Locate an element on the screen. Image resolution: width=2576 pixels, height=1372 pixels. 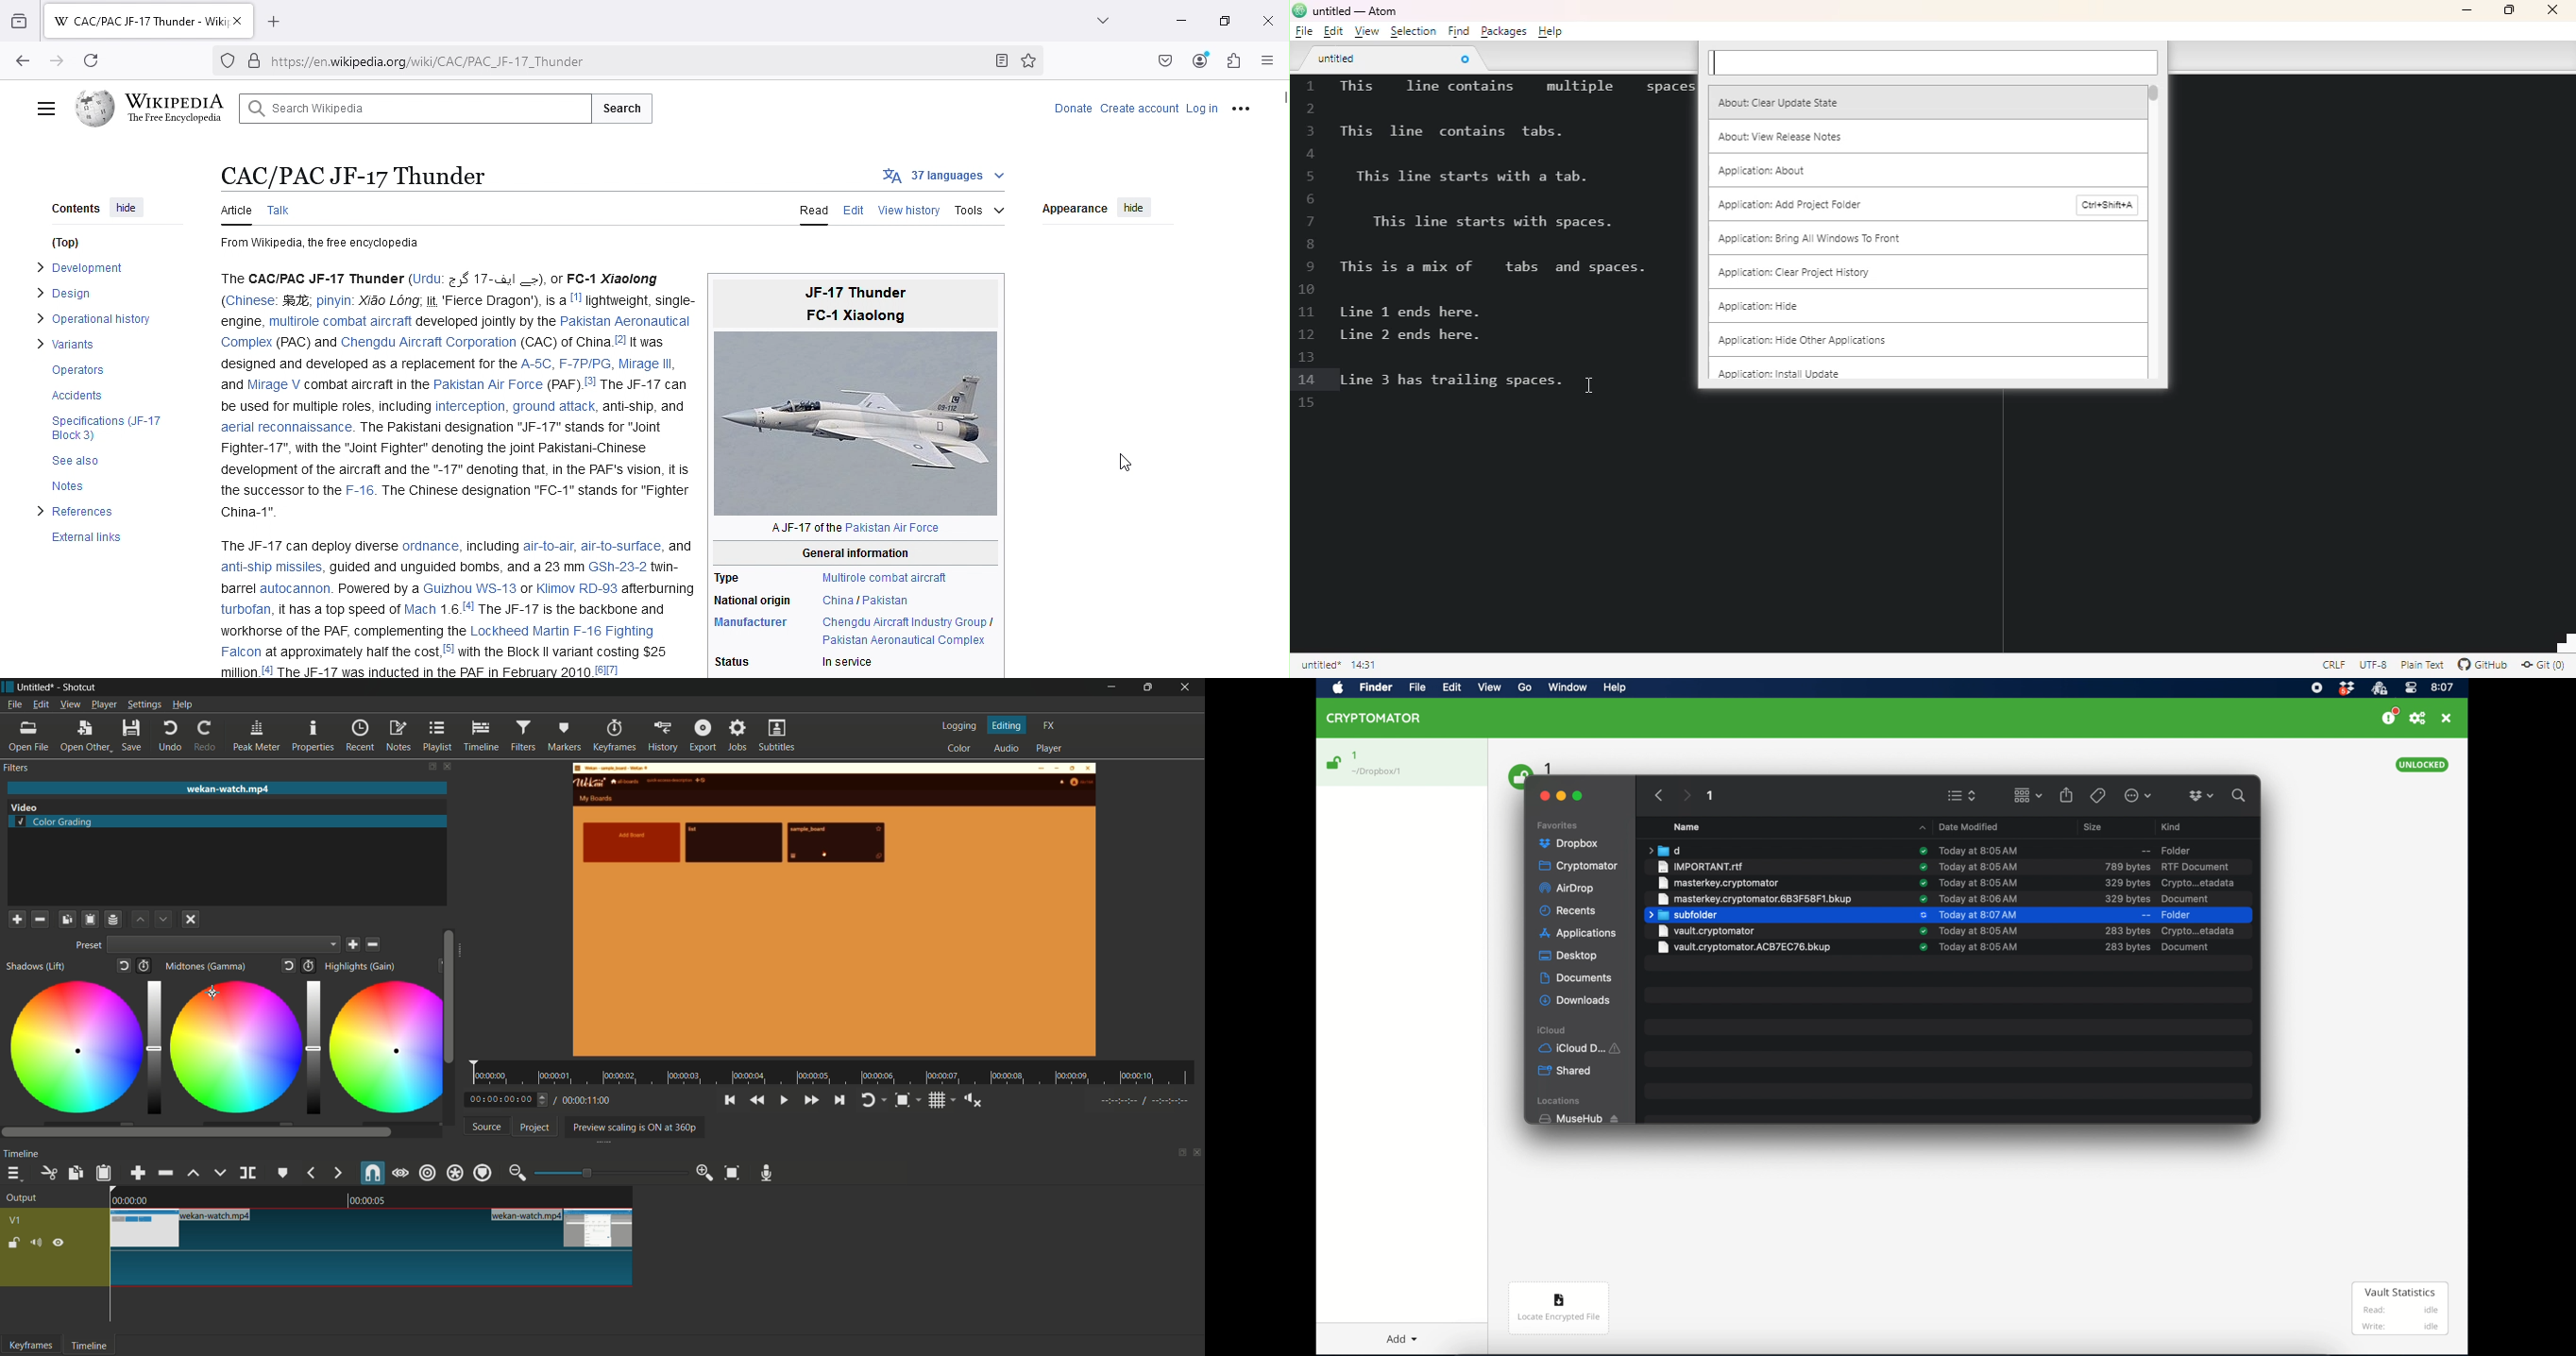
CAC/PAC JF-17 Thunder is located at coordinates (349, 176).